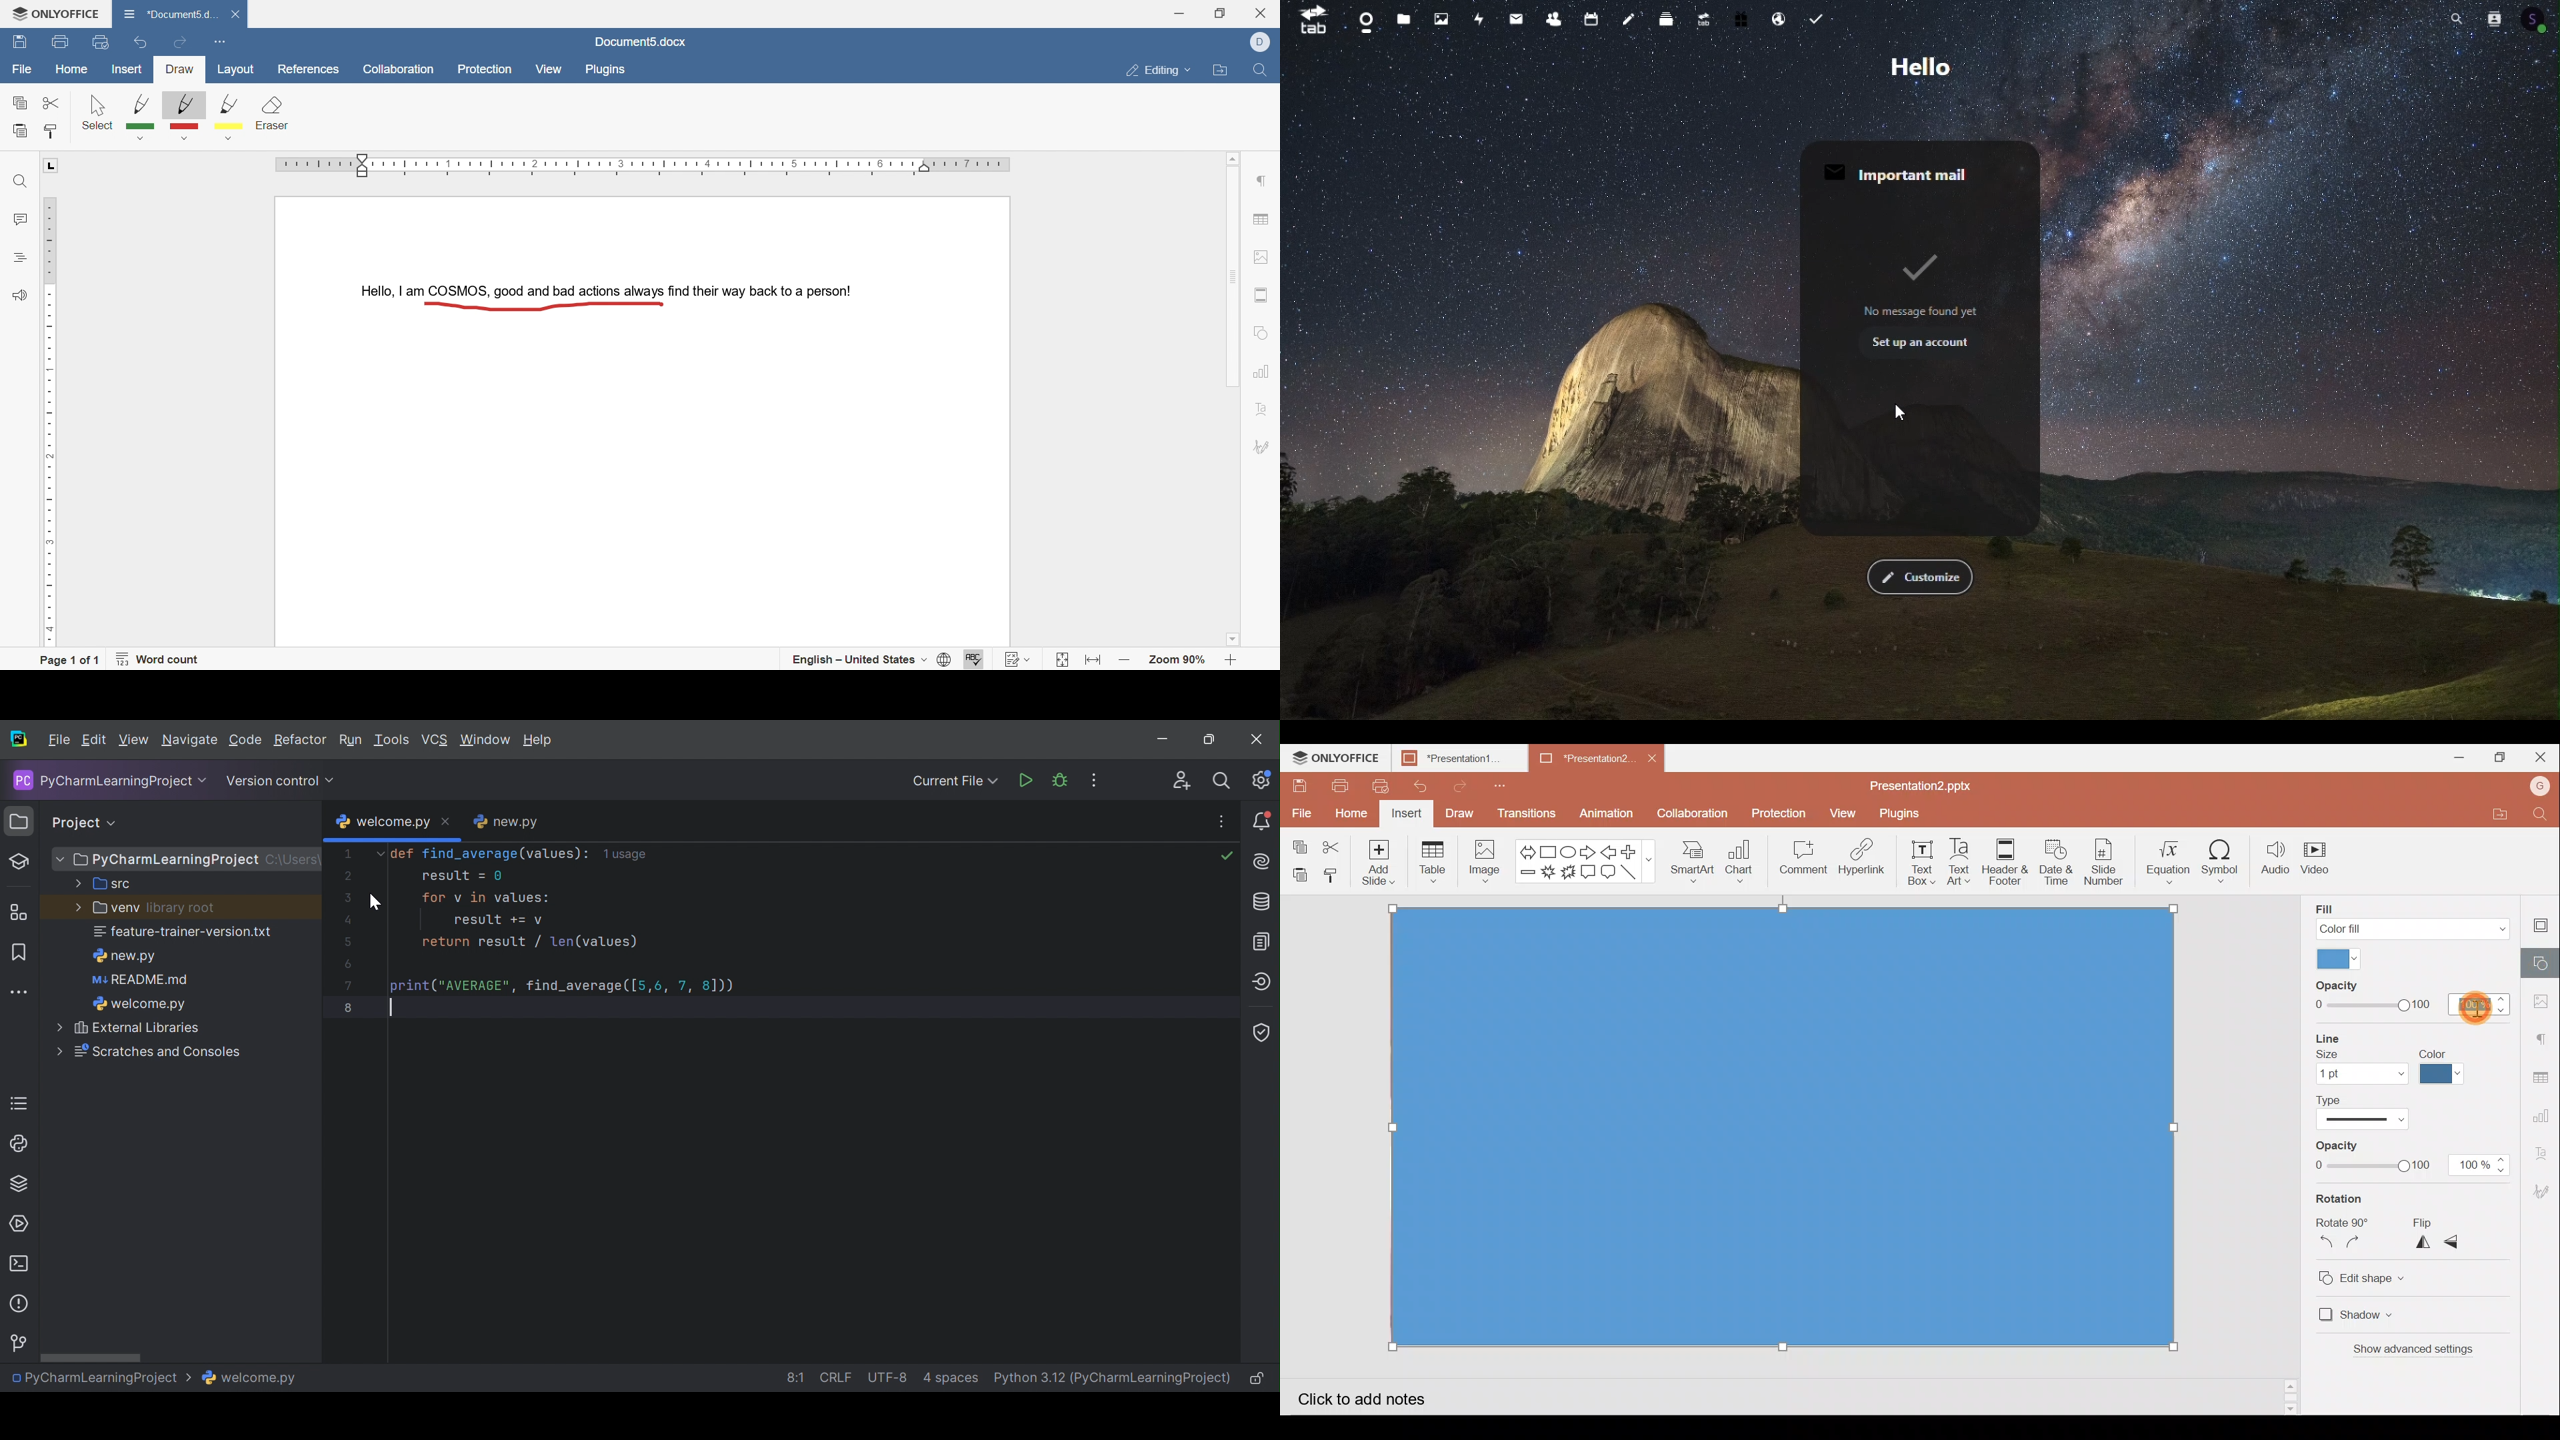 The image size is (2576, 1456). Describe the element at coordinates (1403, 17) in the screenshot. I see `files` at that location.